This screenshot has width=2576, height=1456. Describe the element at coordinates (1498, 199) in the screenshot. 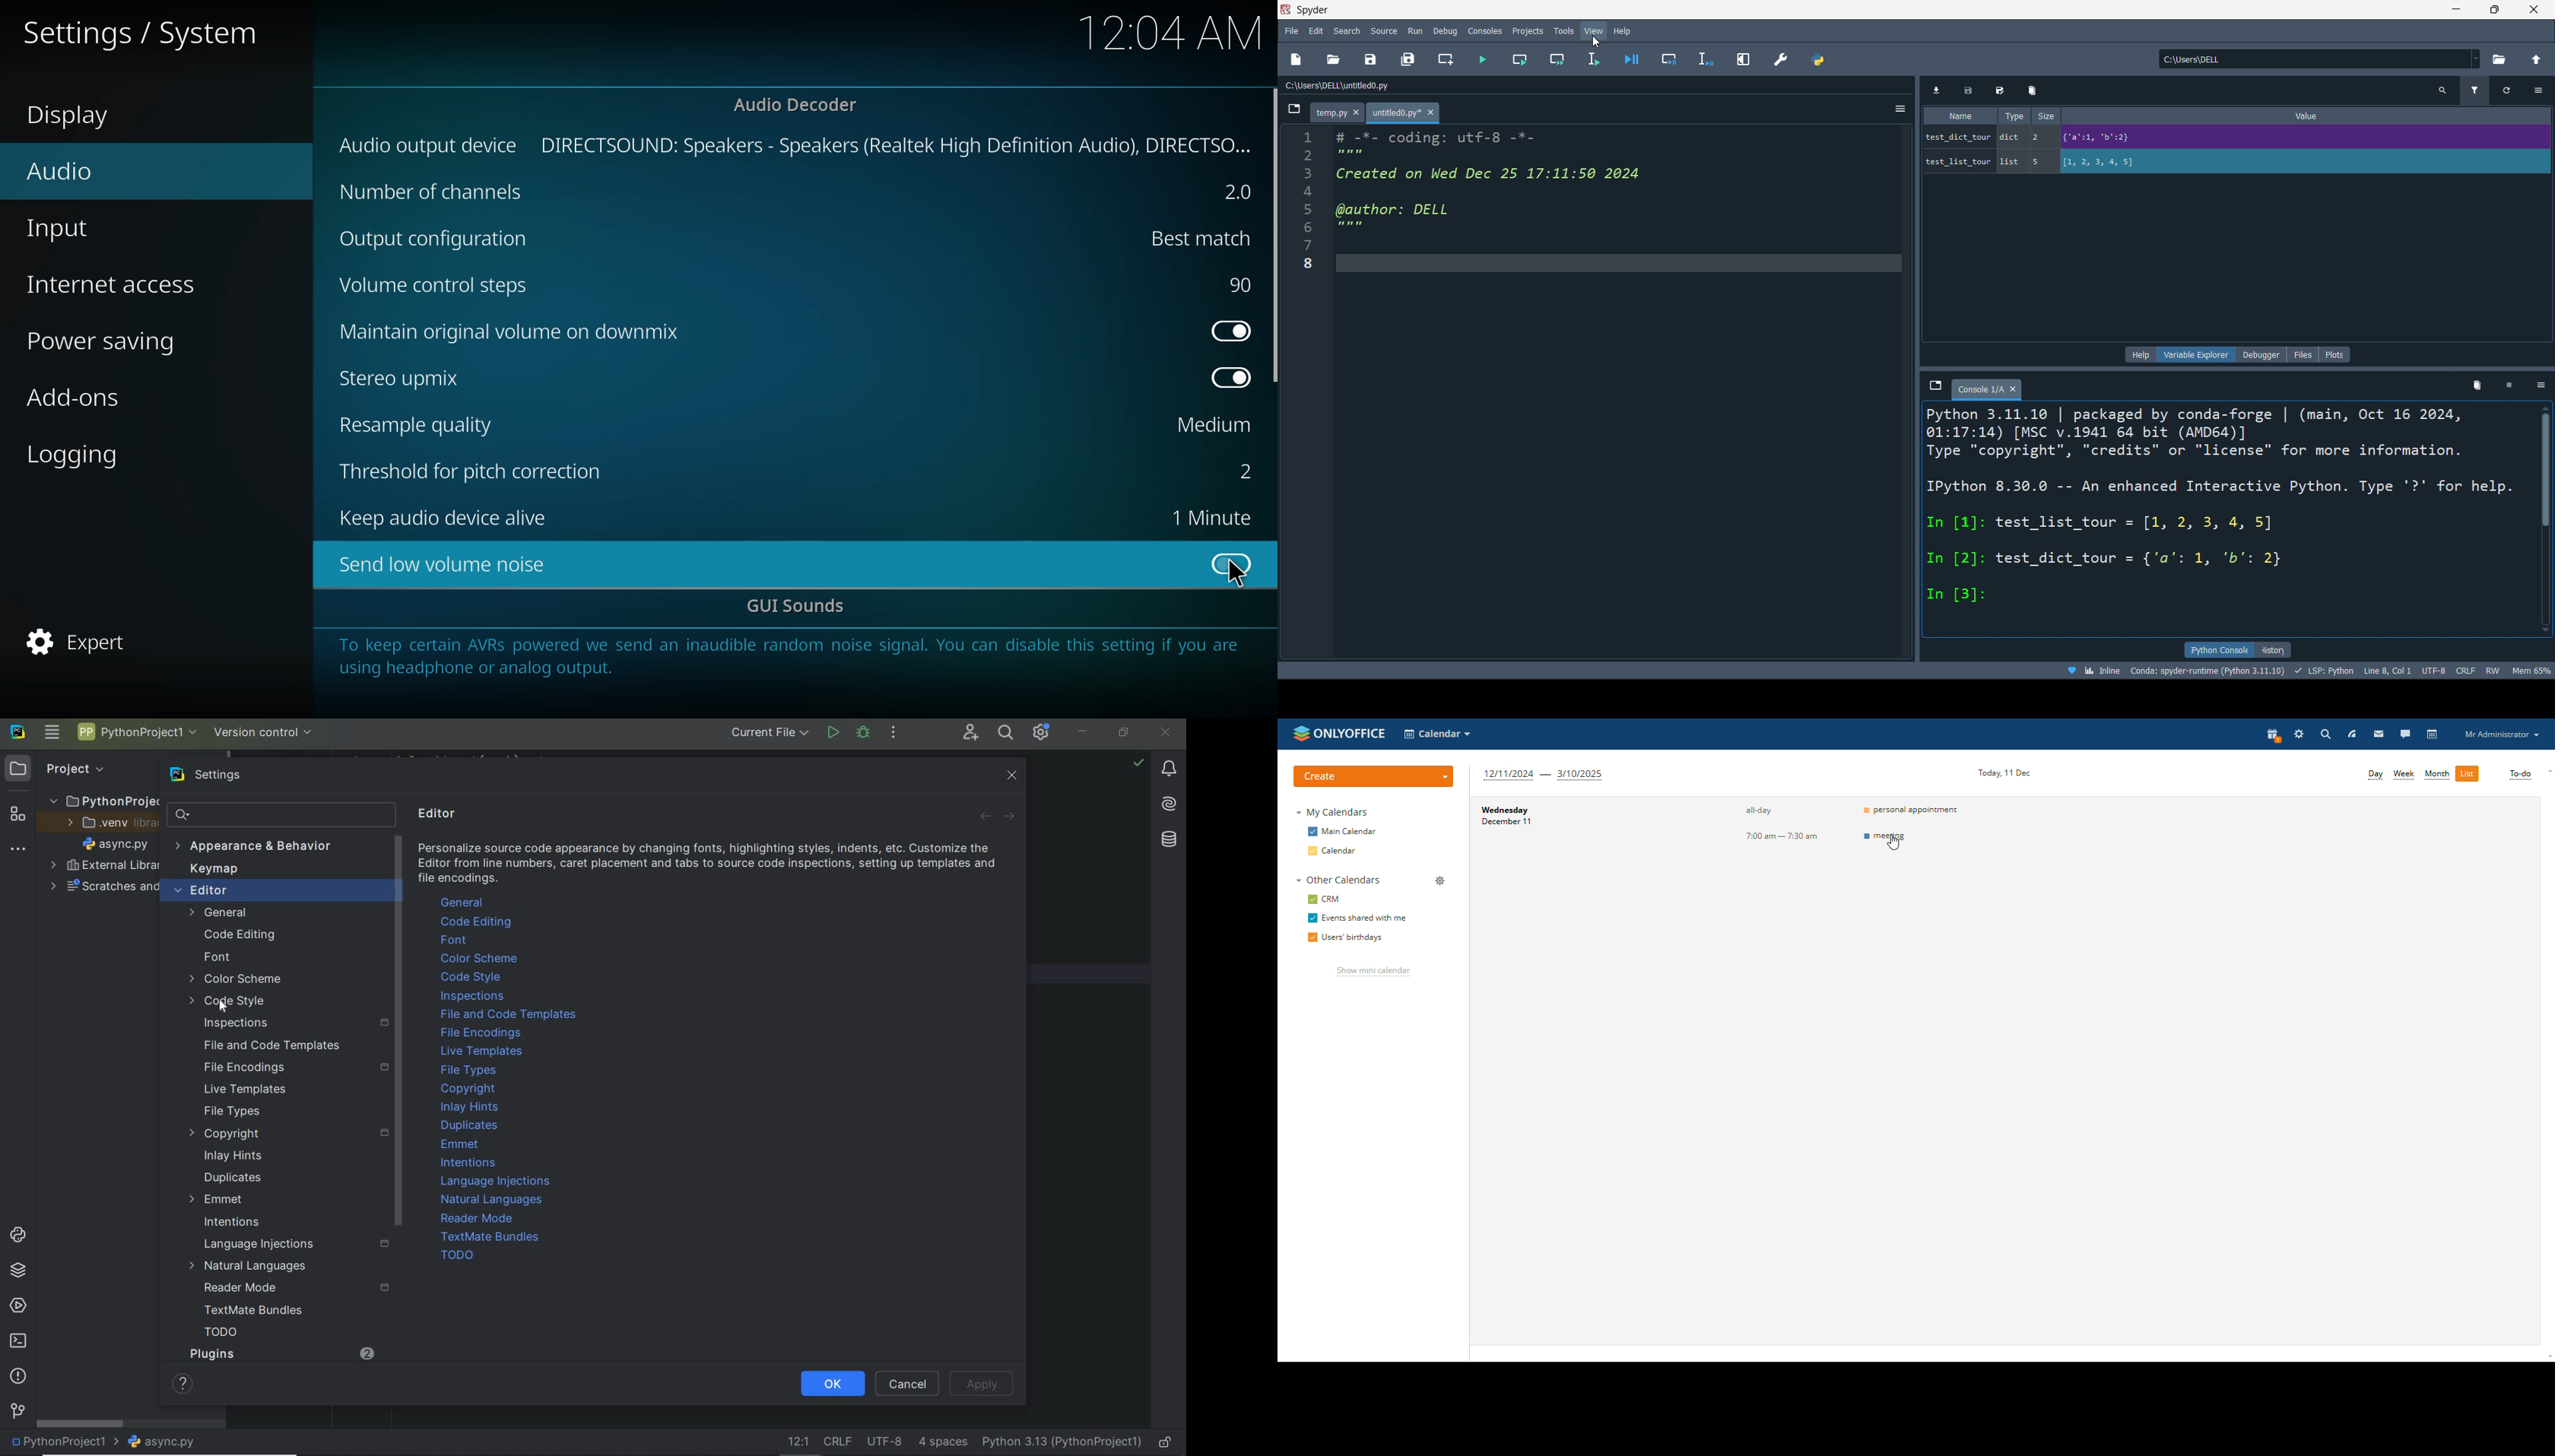

I see `# -*- coding: utf-8 -*-
Created on Wed Dec 25 17:11:50 2024
@author: DELL` at that location.